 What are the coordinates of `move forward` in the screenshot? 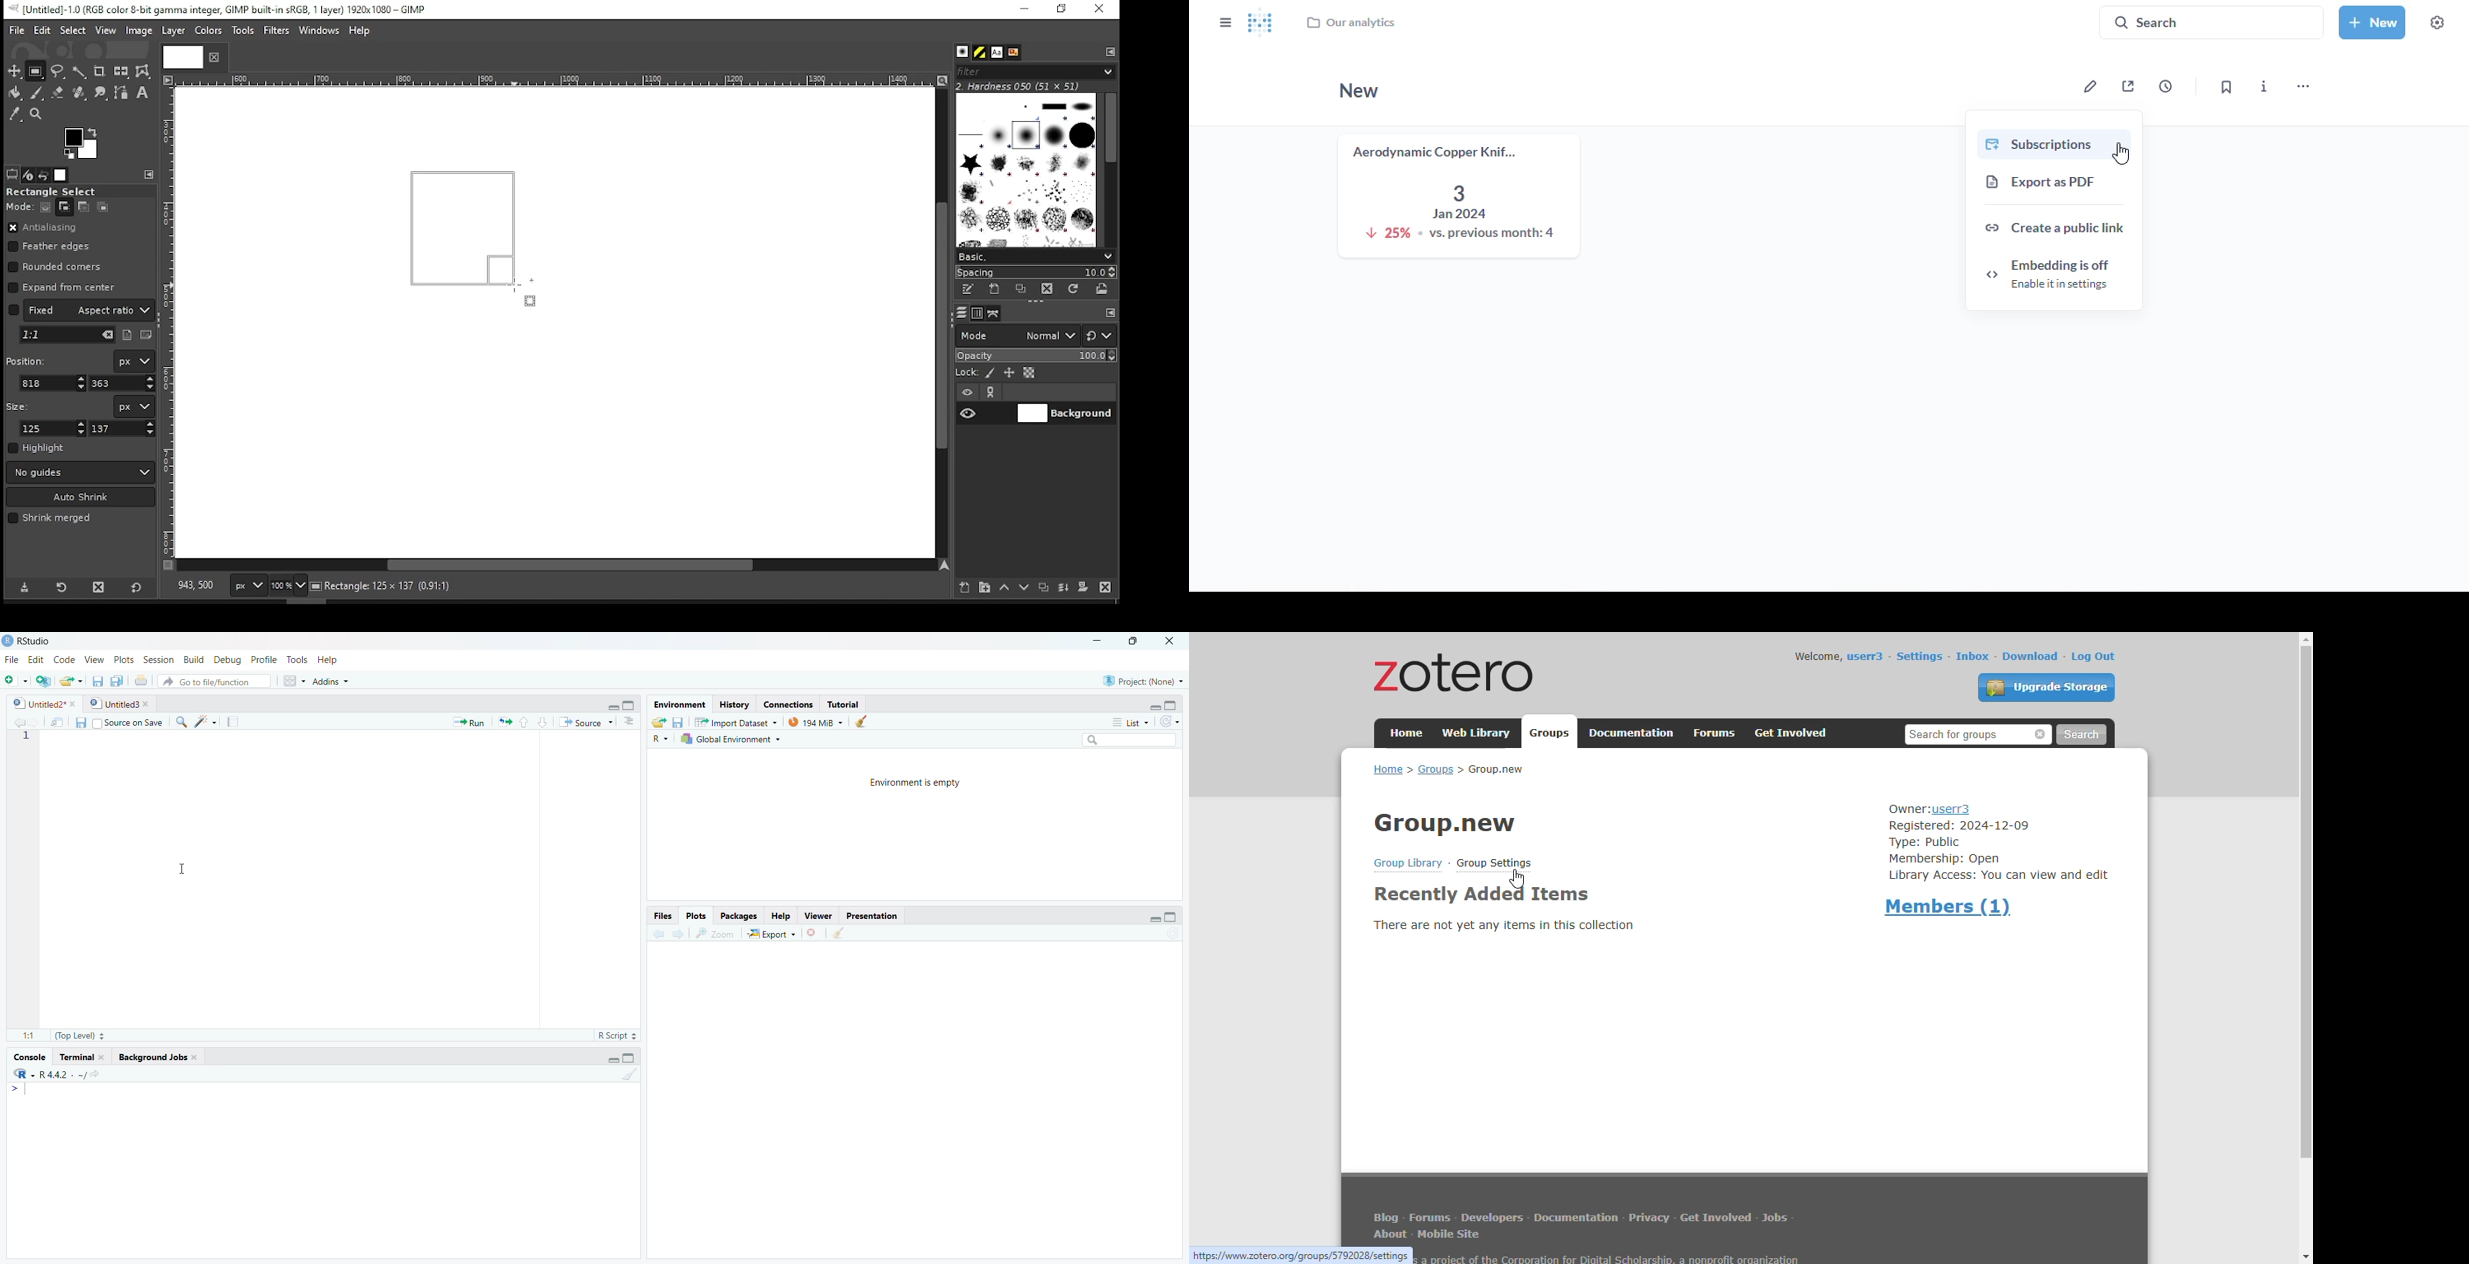 It's located at (680, 934).